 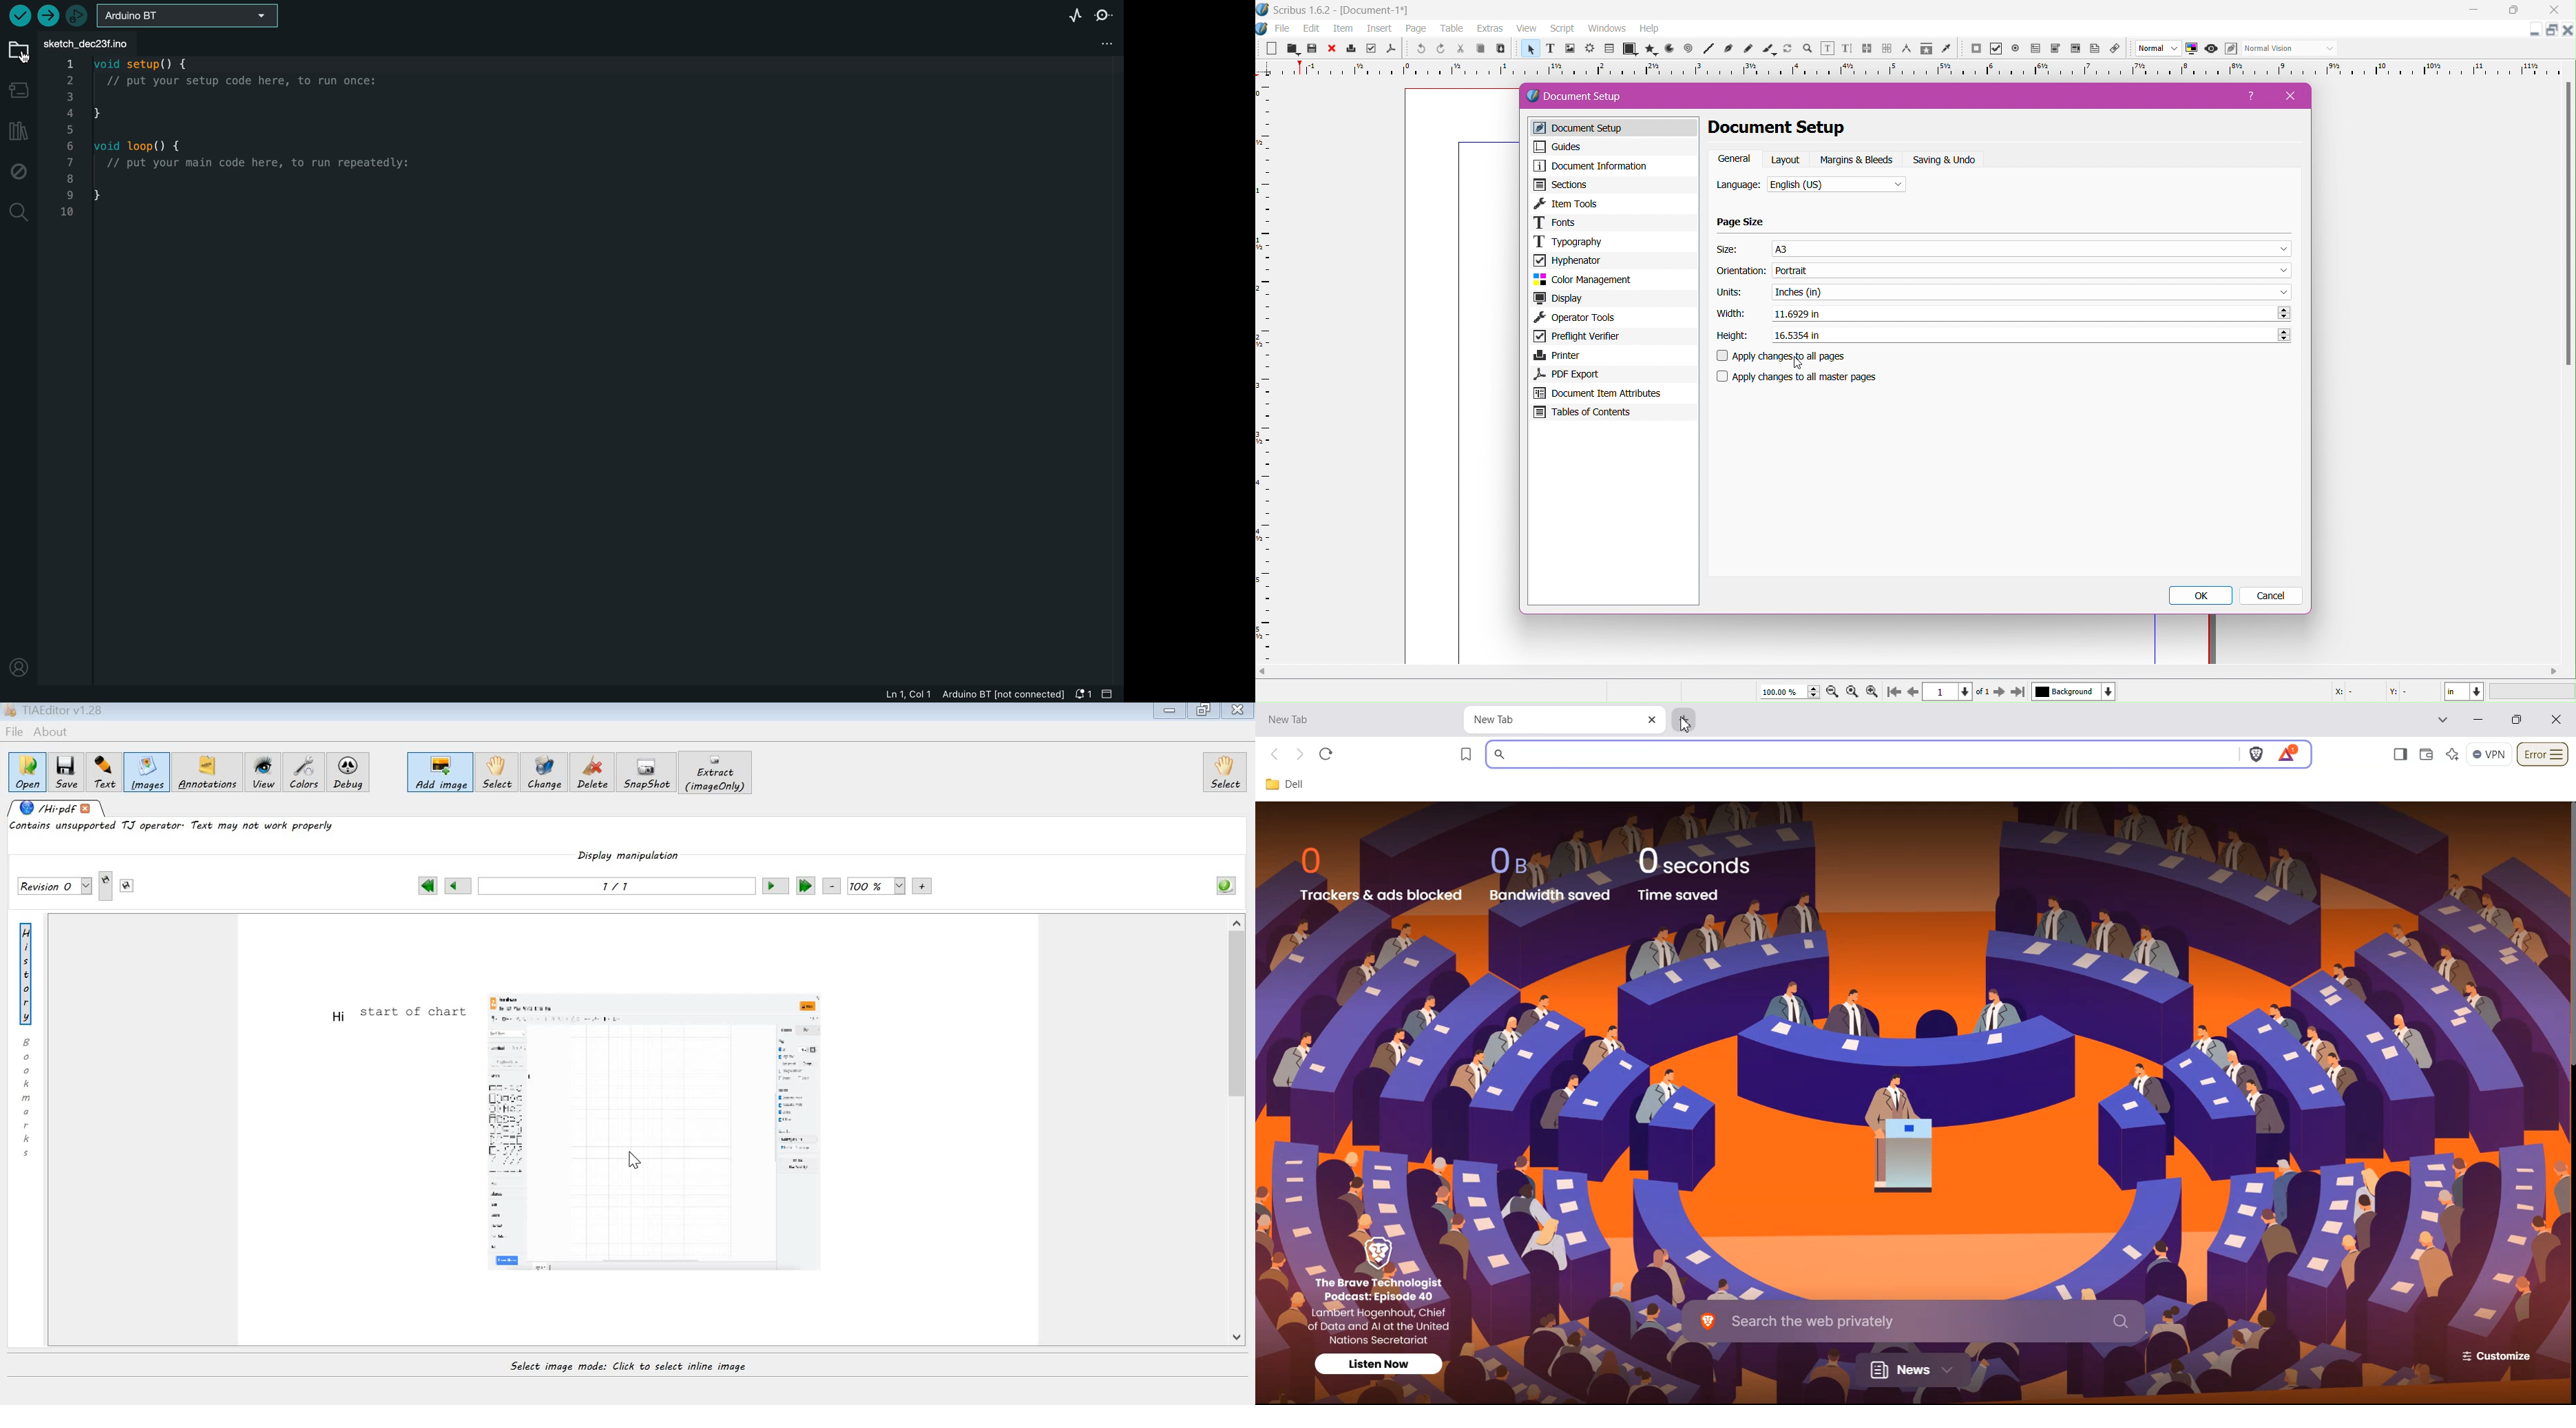 What do you see at coordinates (2518, 10) in the screenshot?
I see `maximize` at bounding box center [2518, 10].